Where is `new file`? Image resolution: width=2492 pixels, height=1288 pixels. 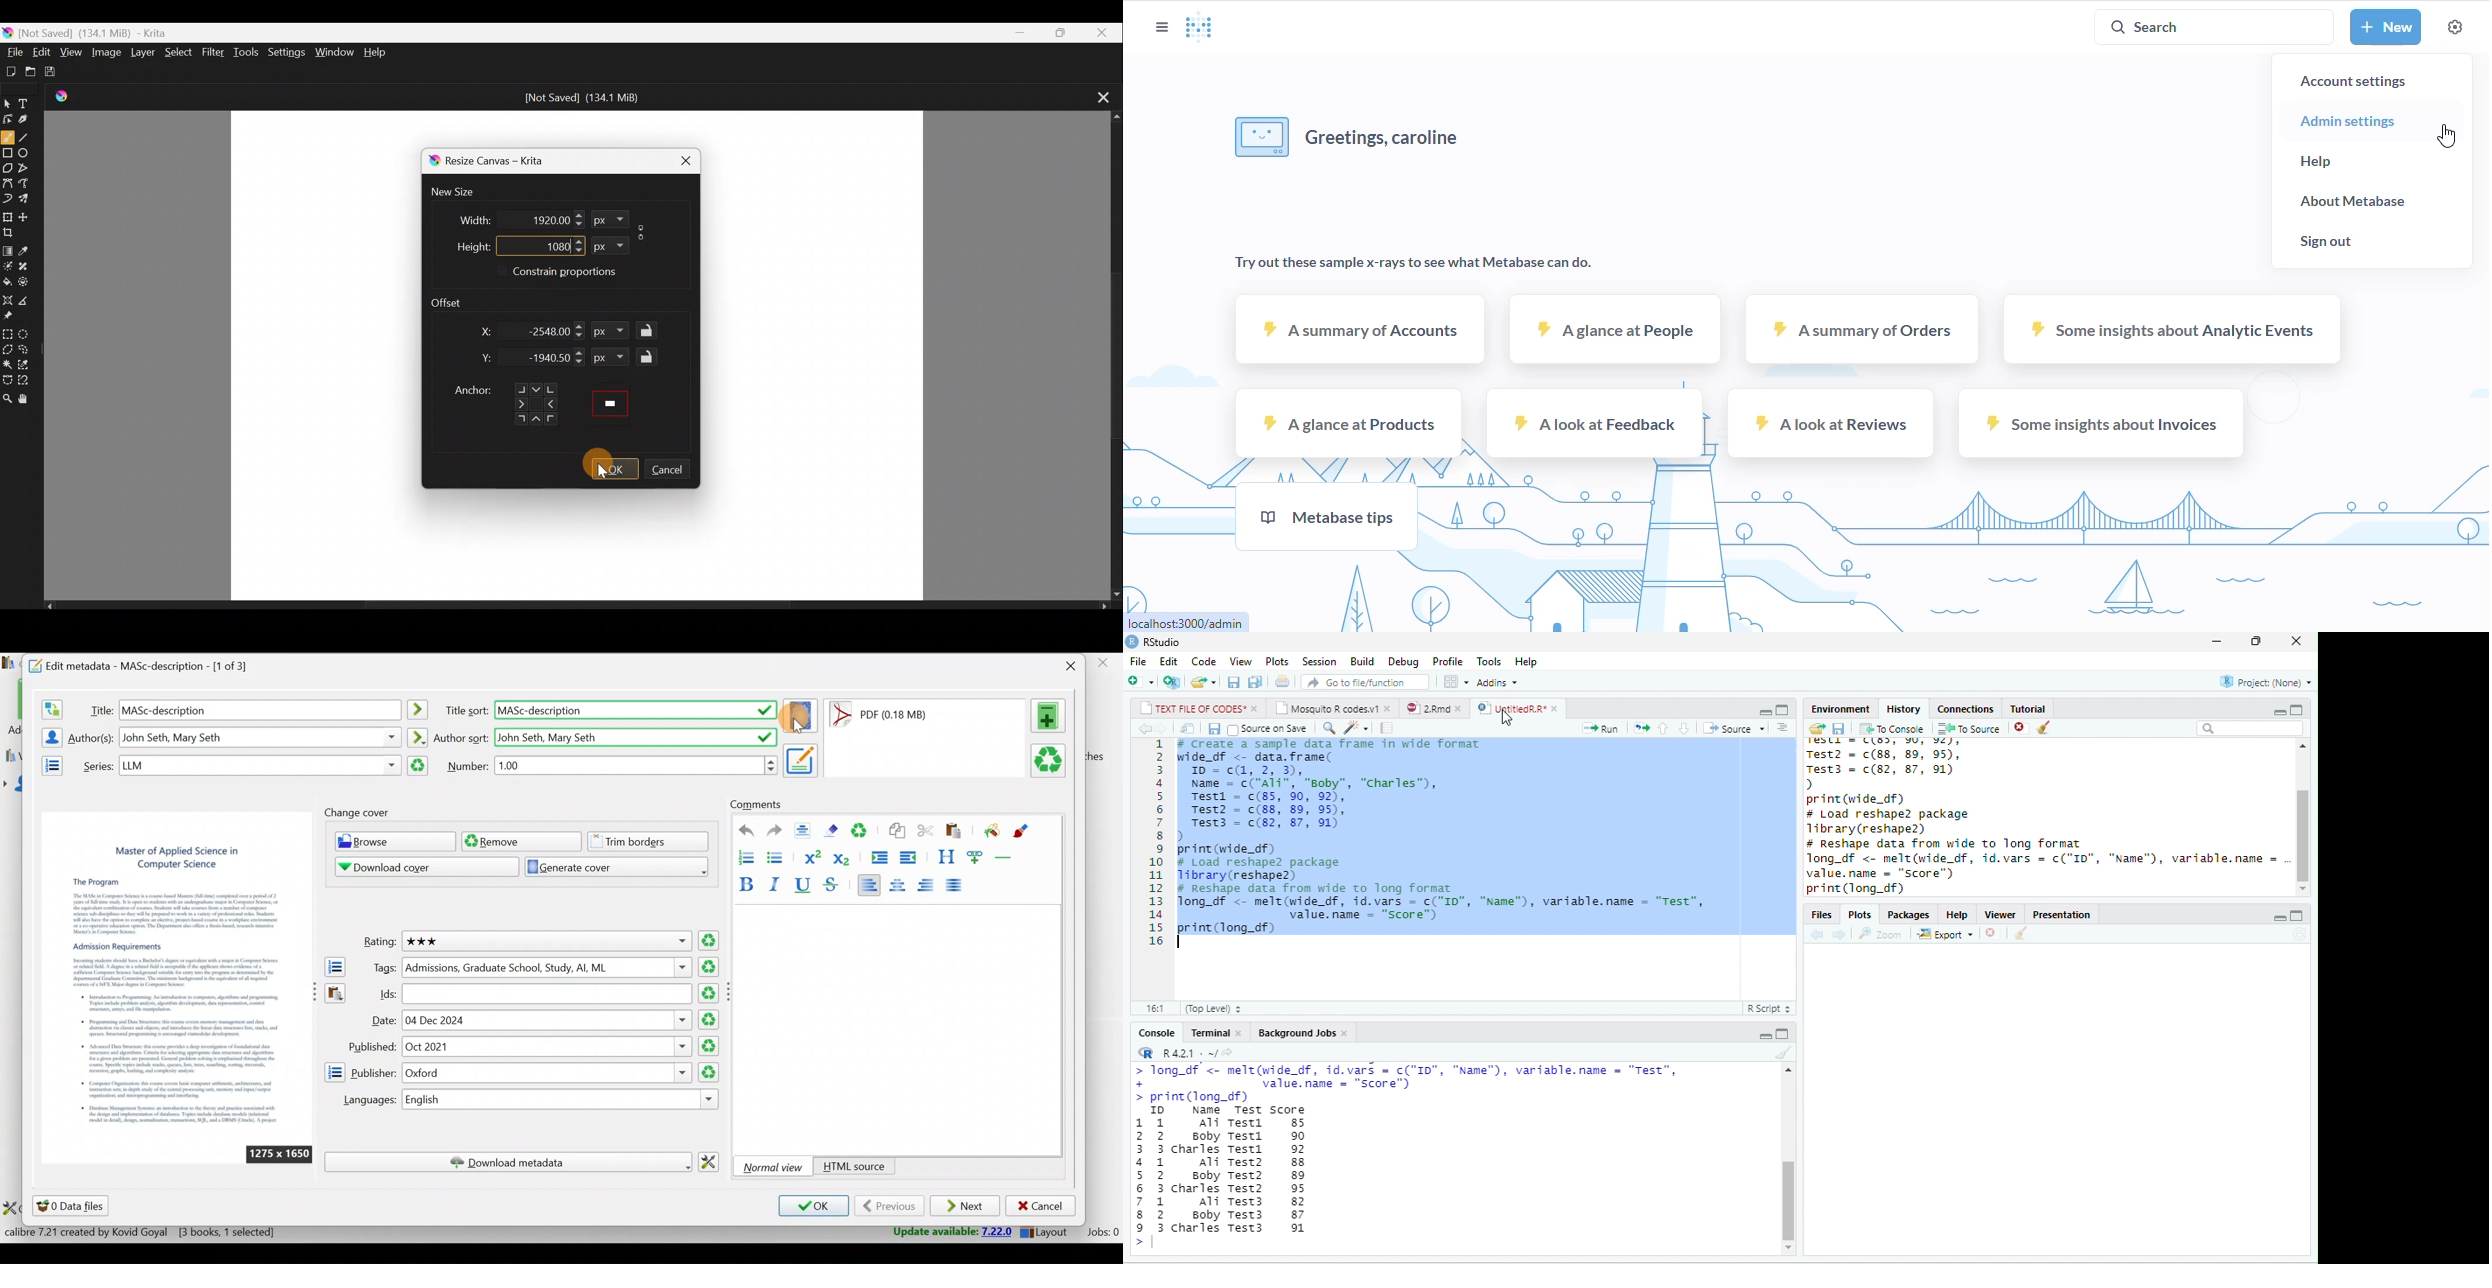 new file is located at coordinates (1141, 683).